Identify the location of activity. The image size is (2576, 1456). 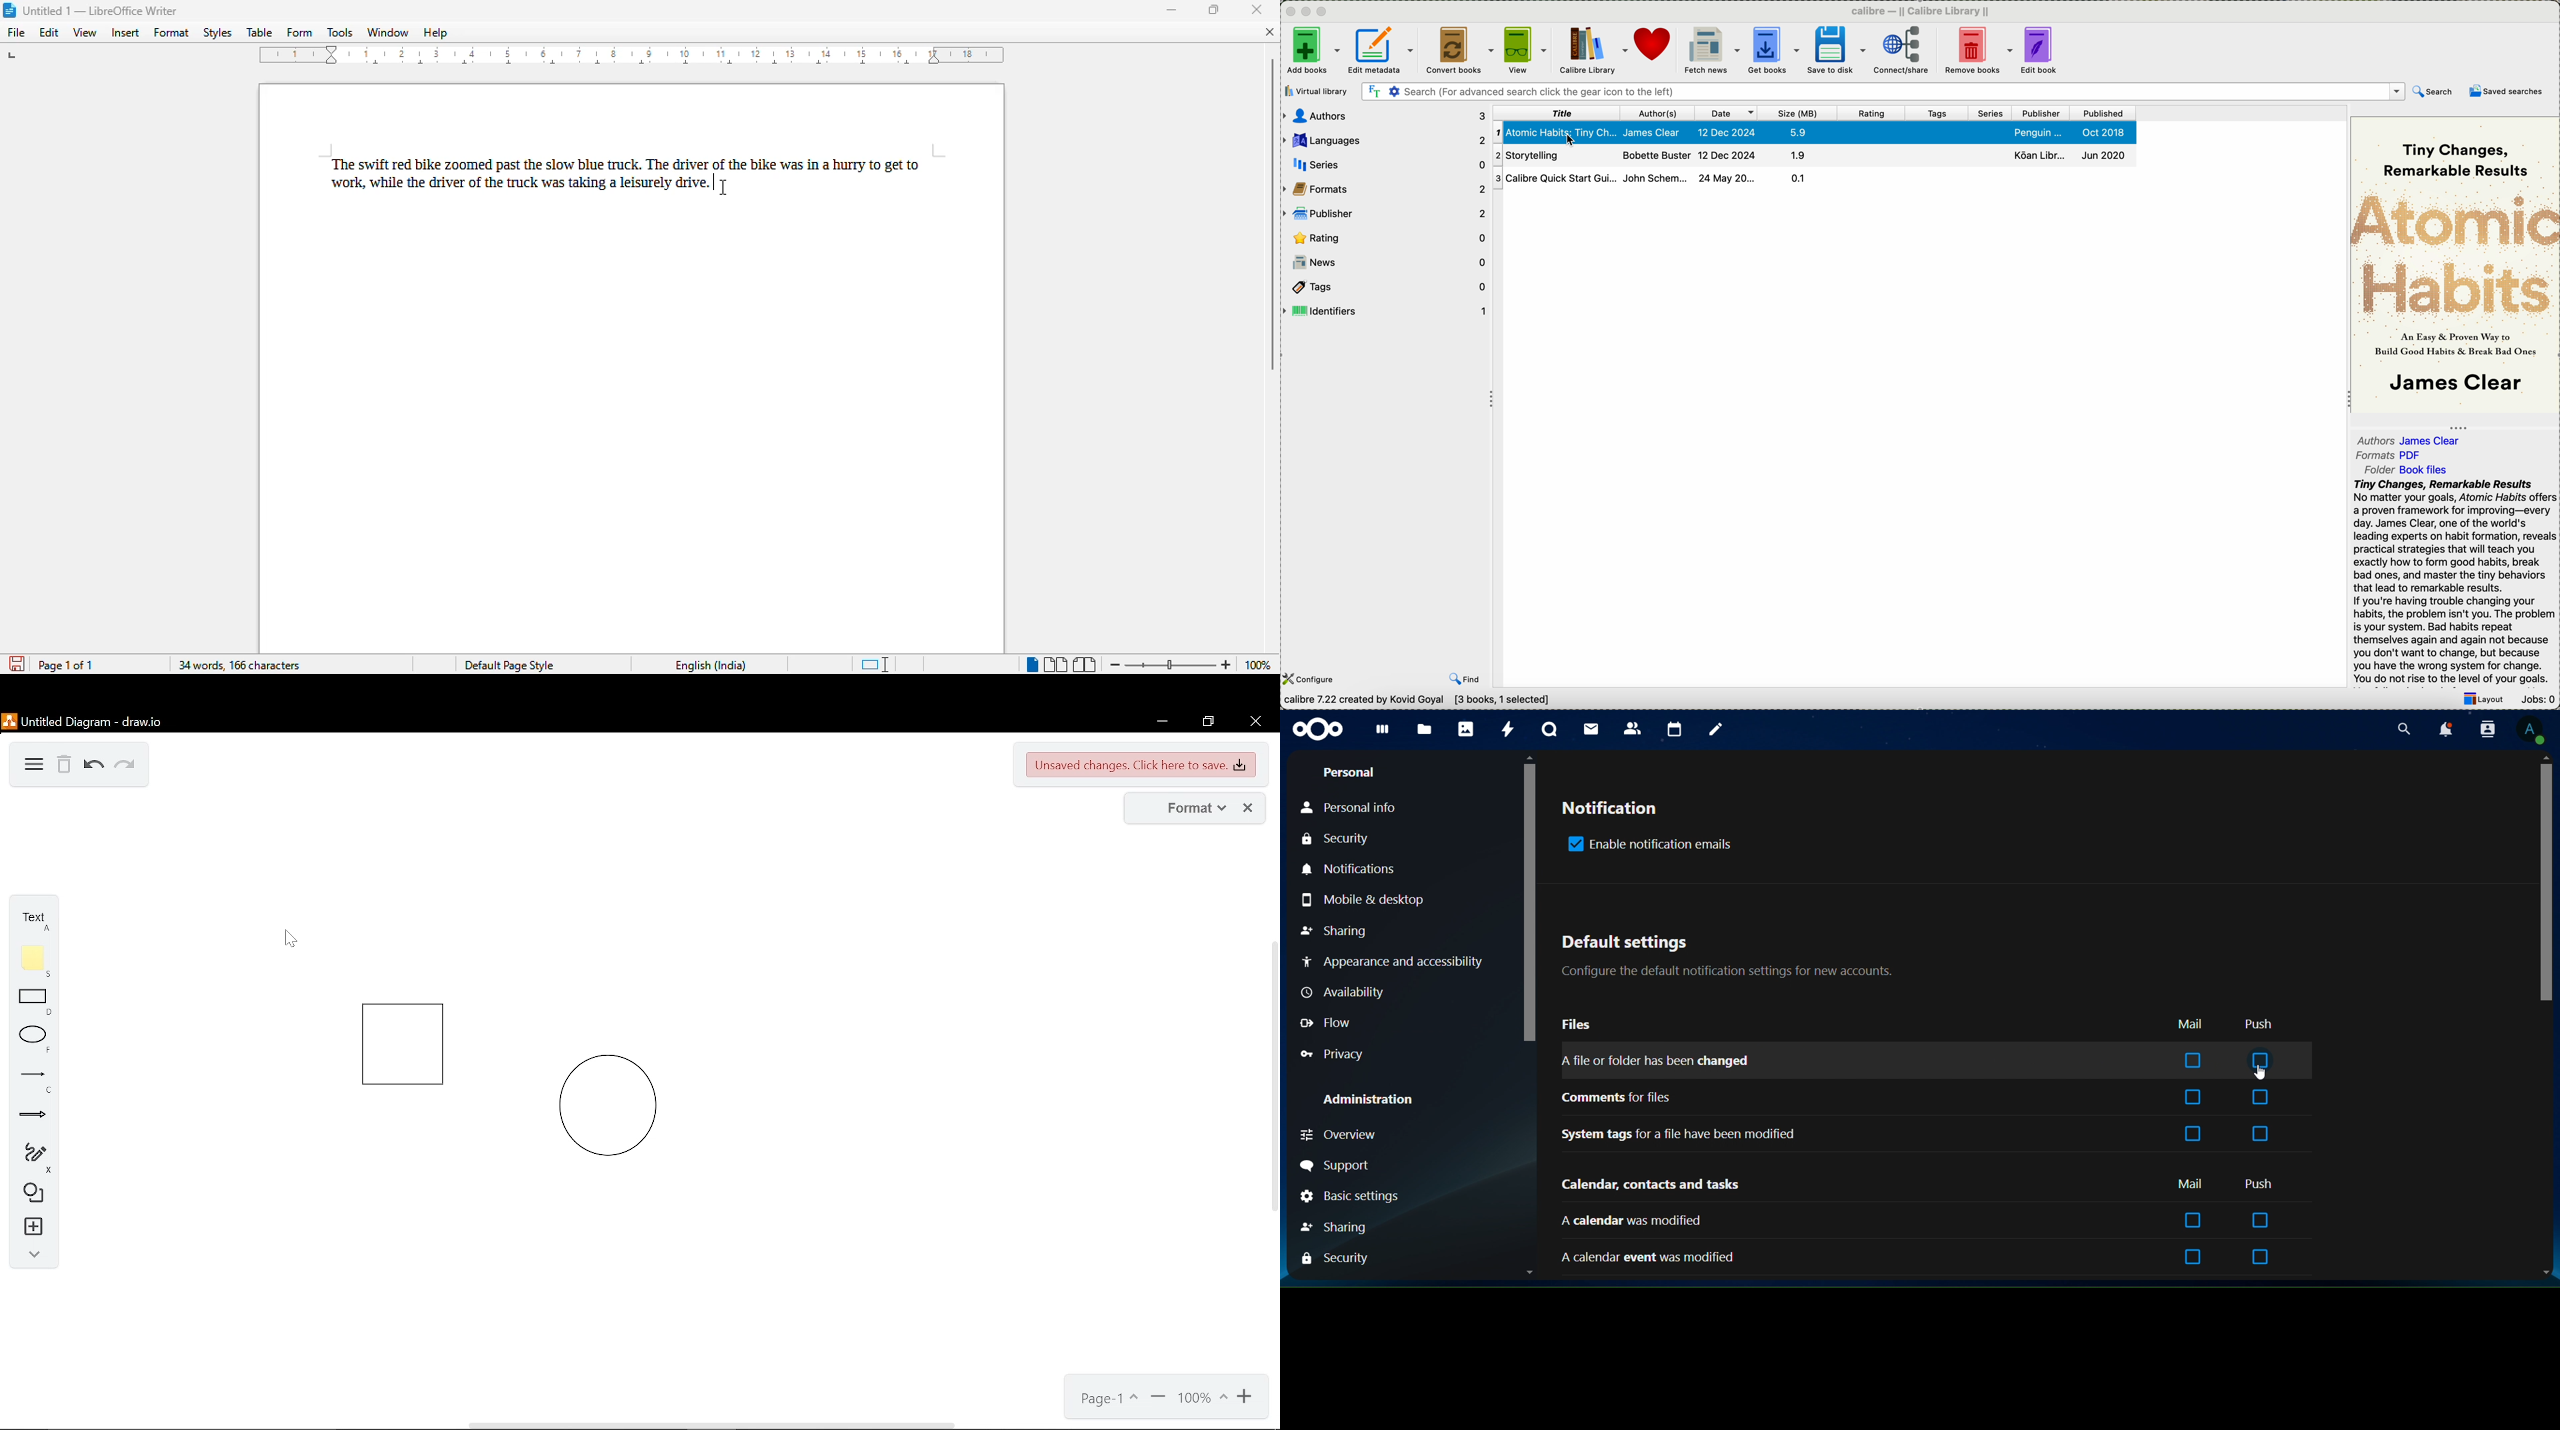
(1505, 729).